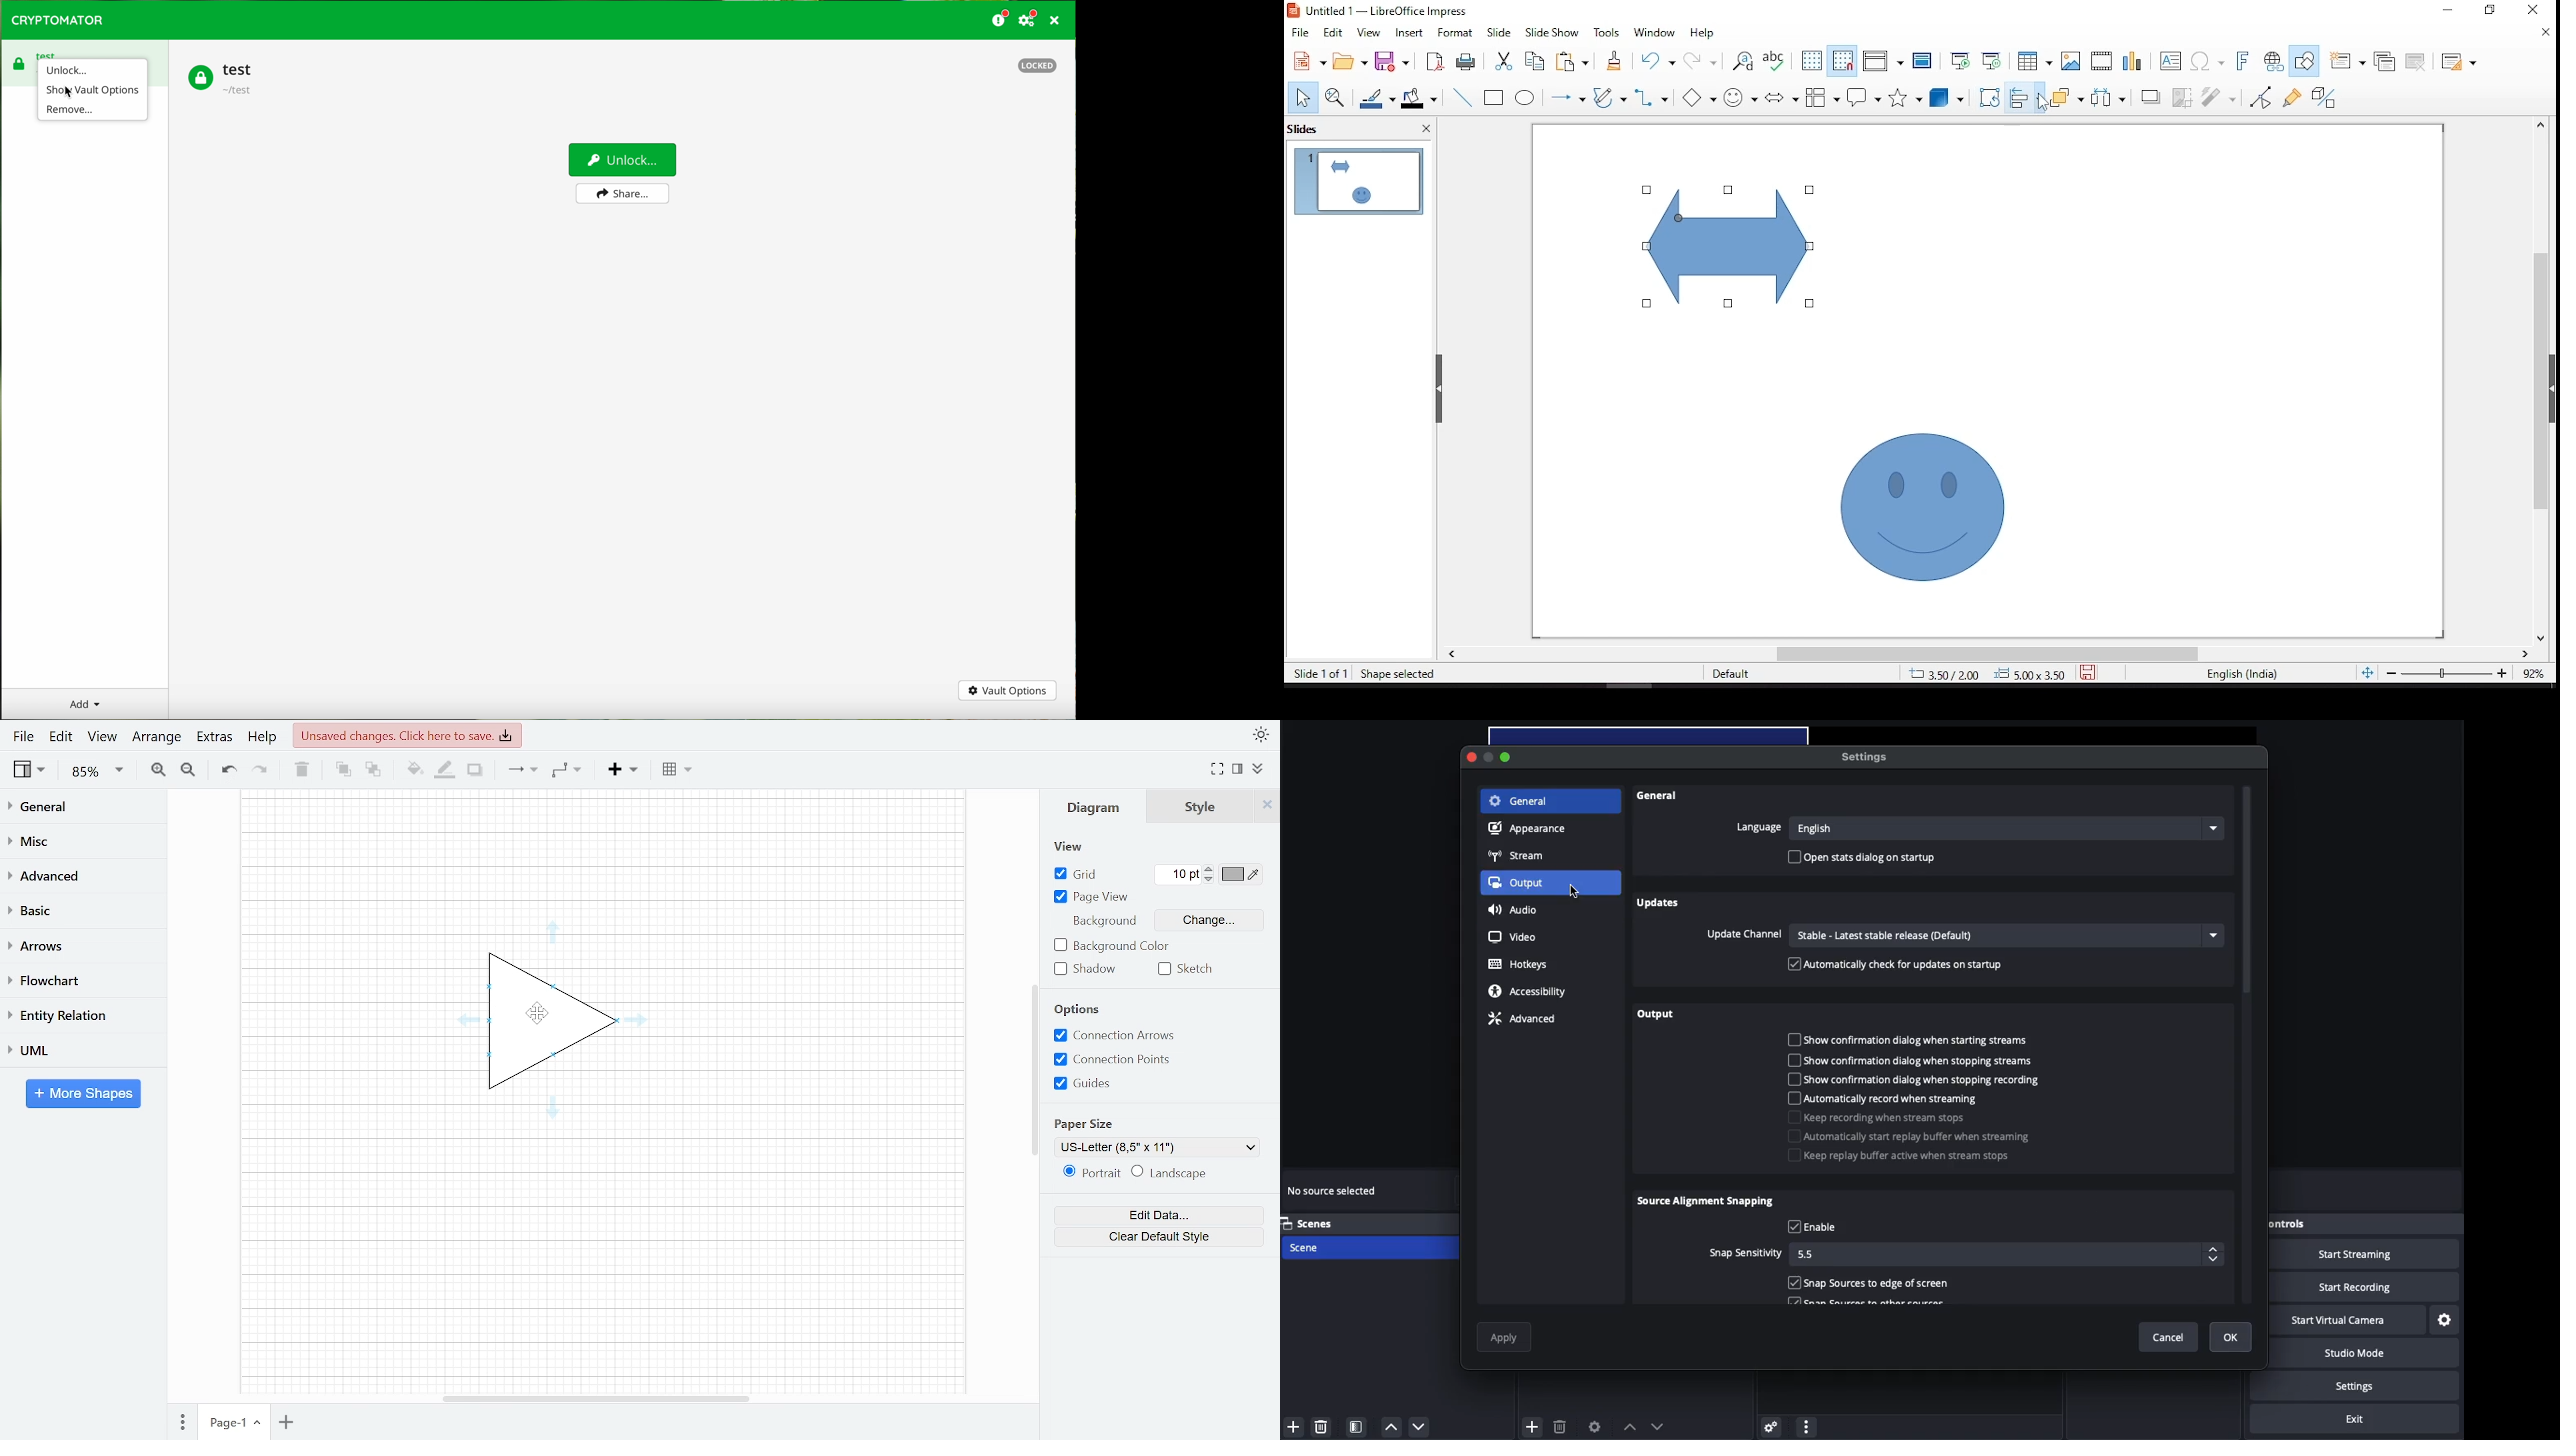 The height and width of the screenshot is (1456, 2576). I want to click on fill color, so click(1419, 101).